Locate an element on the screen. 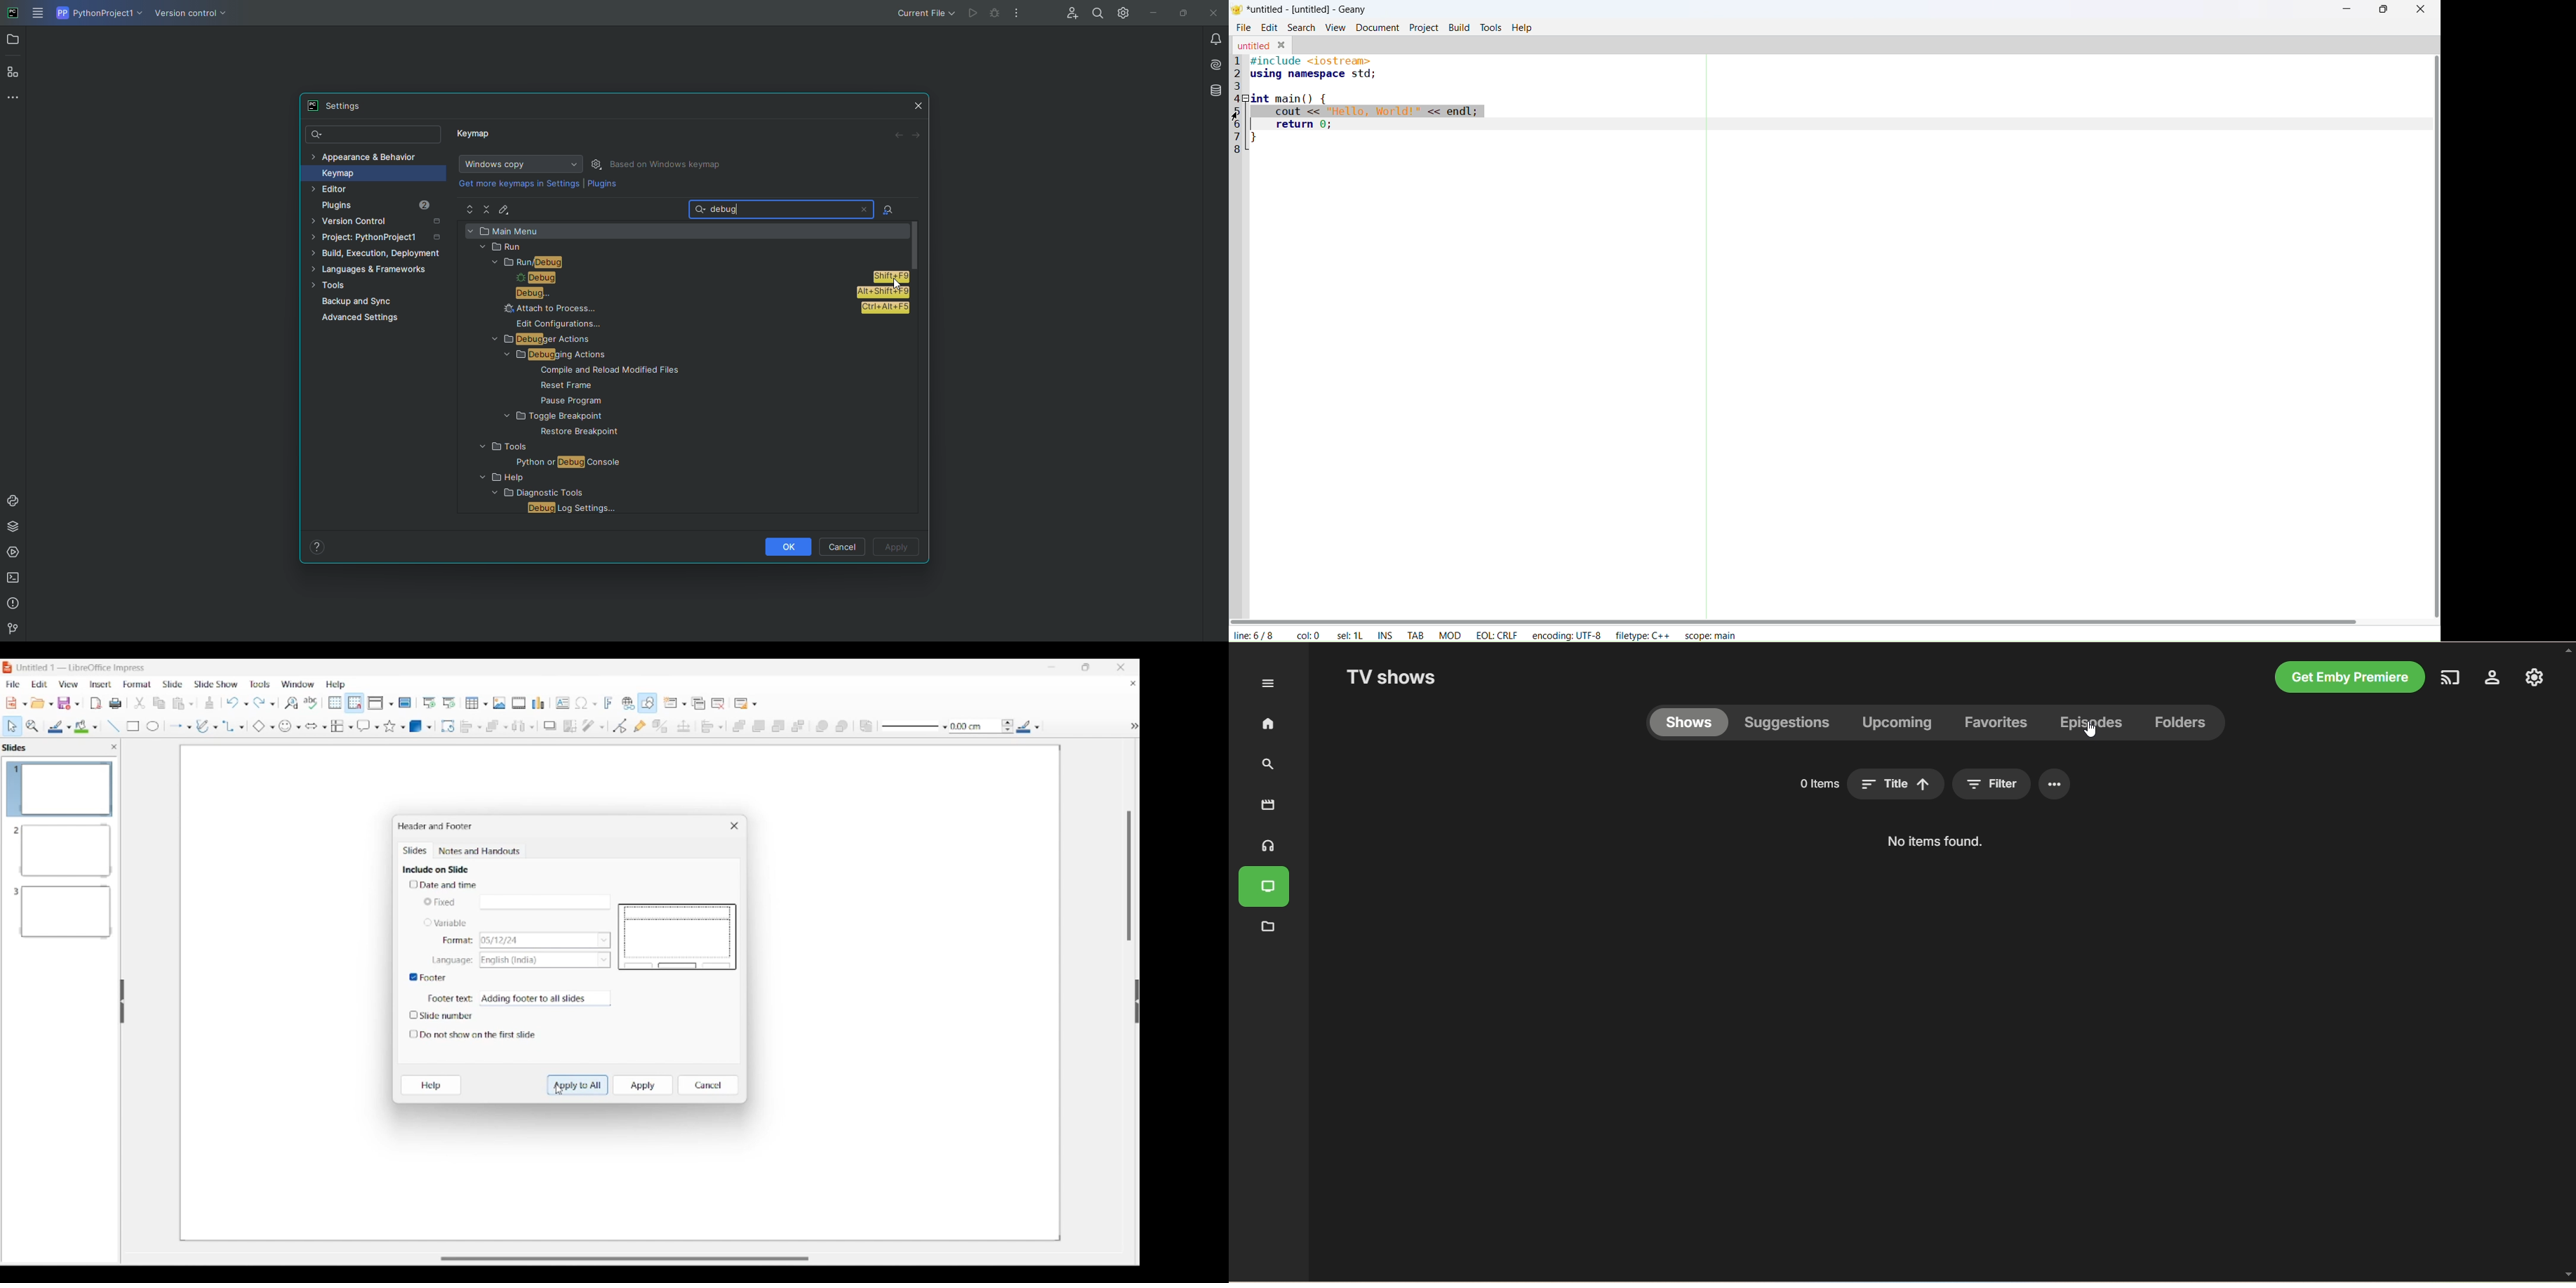 The width and height of the screenshot is (2576, 1288). Apply to all highlighted by cursor is located at coordinates (578, 1085).